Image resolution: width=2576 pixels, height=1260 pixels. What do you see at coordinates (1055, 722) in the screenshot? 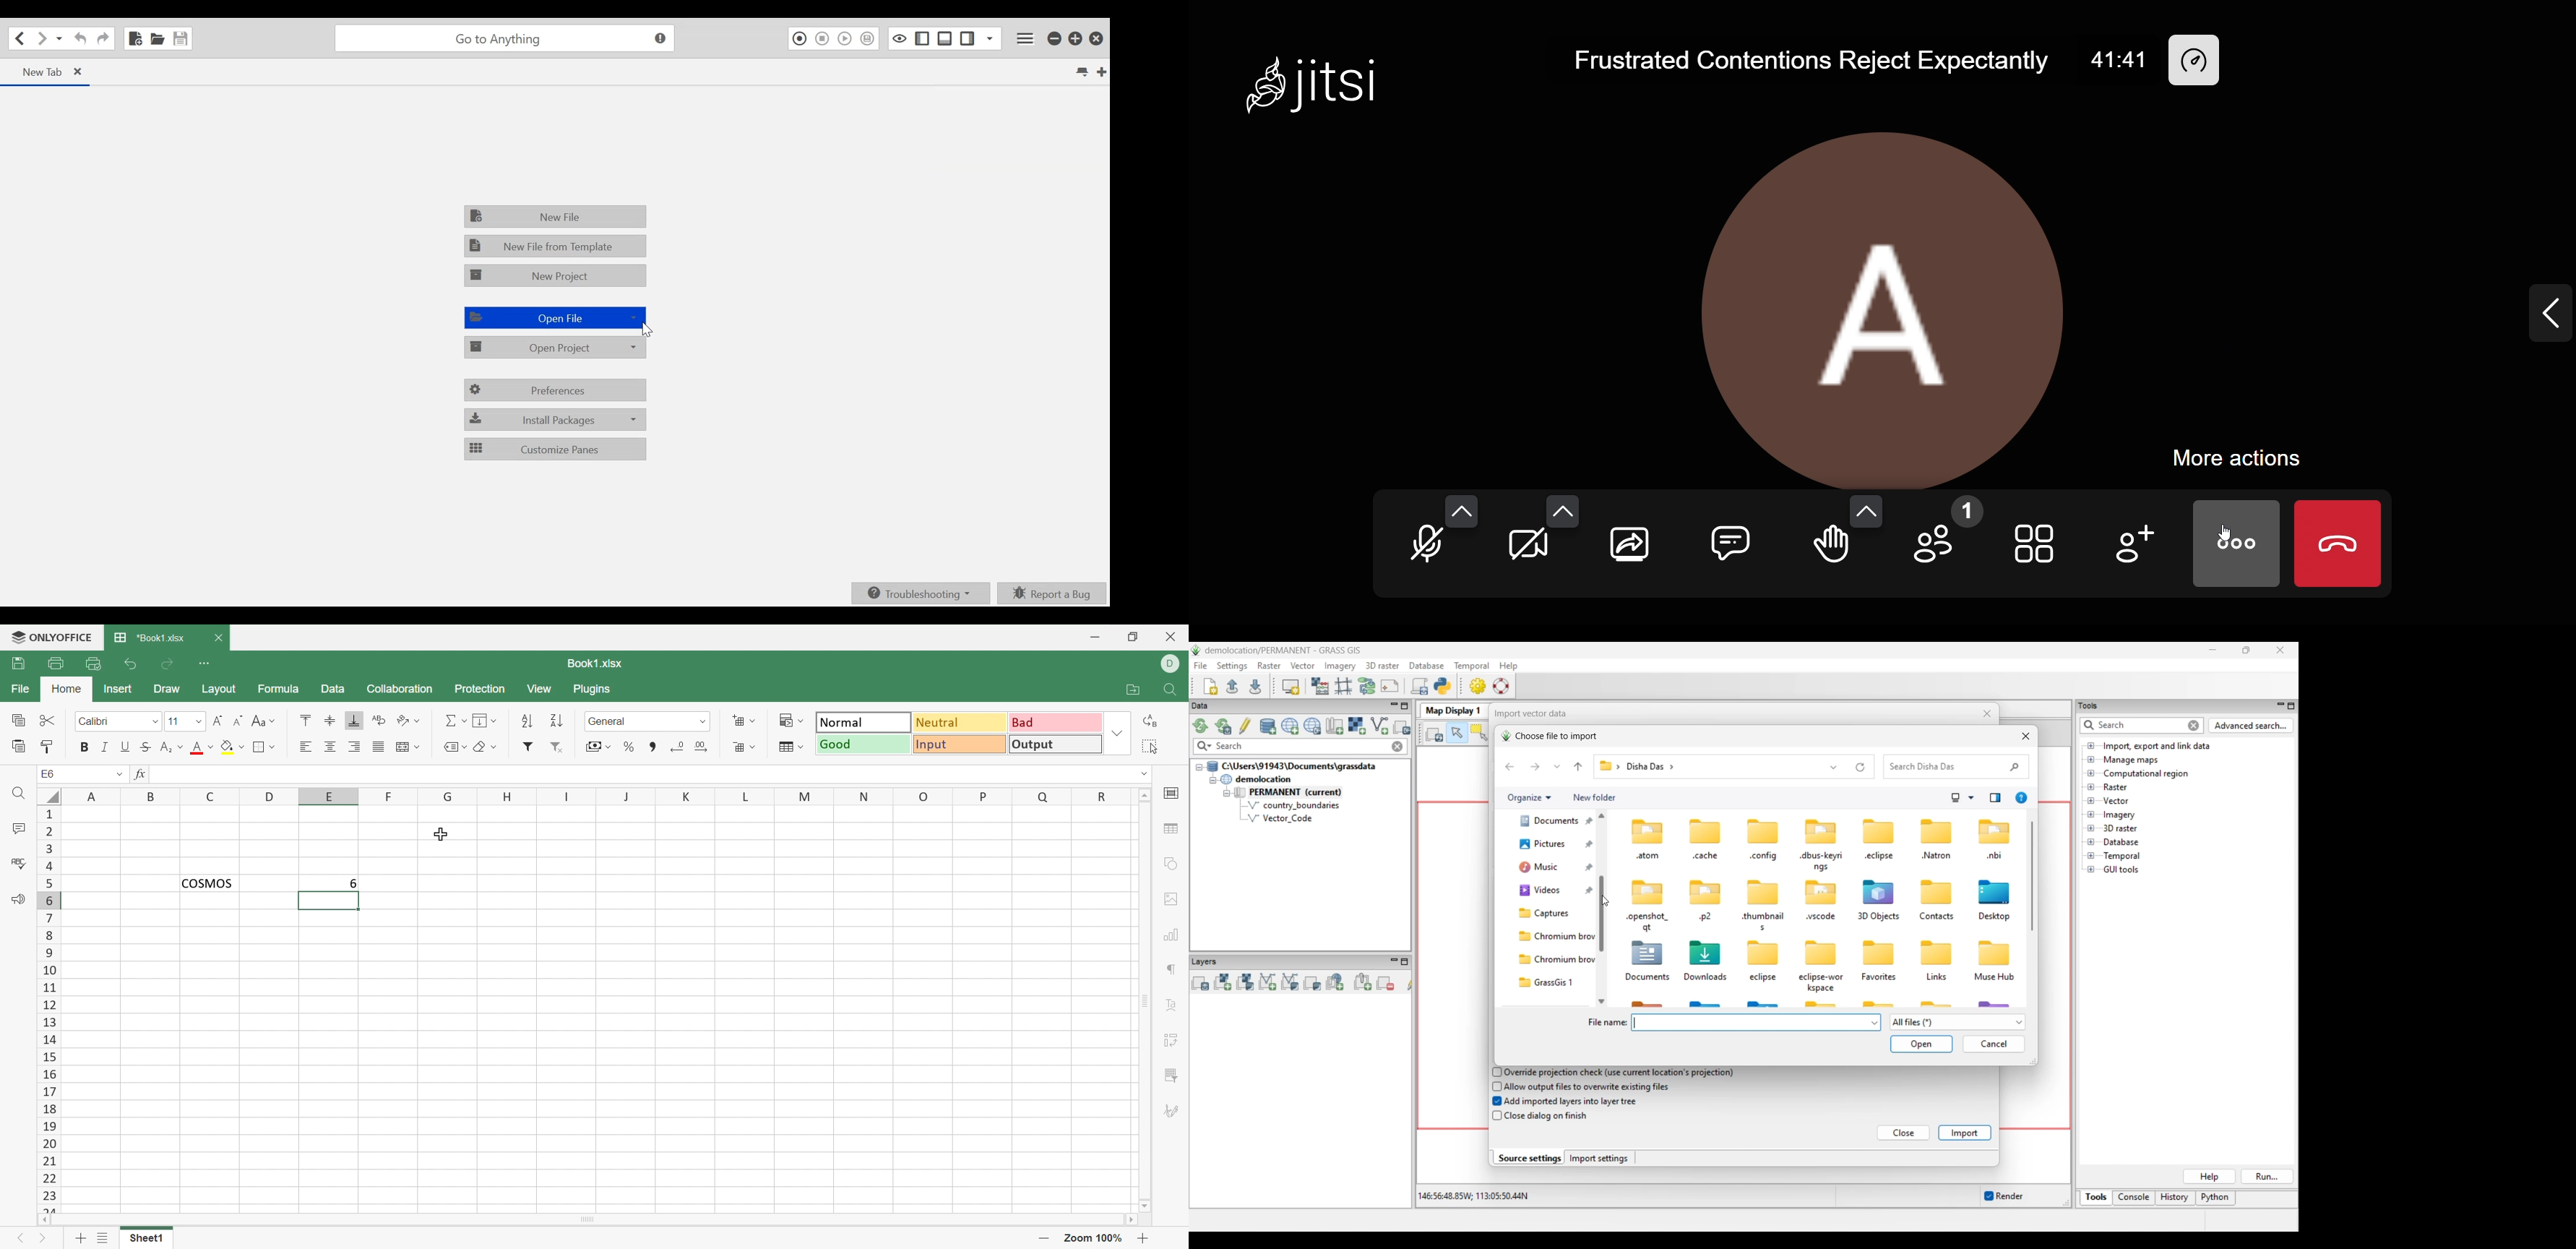
I see `Bad` at bounding box center [1055, 722].